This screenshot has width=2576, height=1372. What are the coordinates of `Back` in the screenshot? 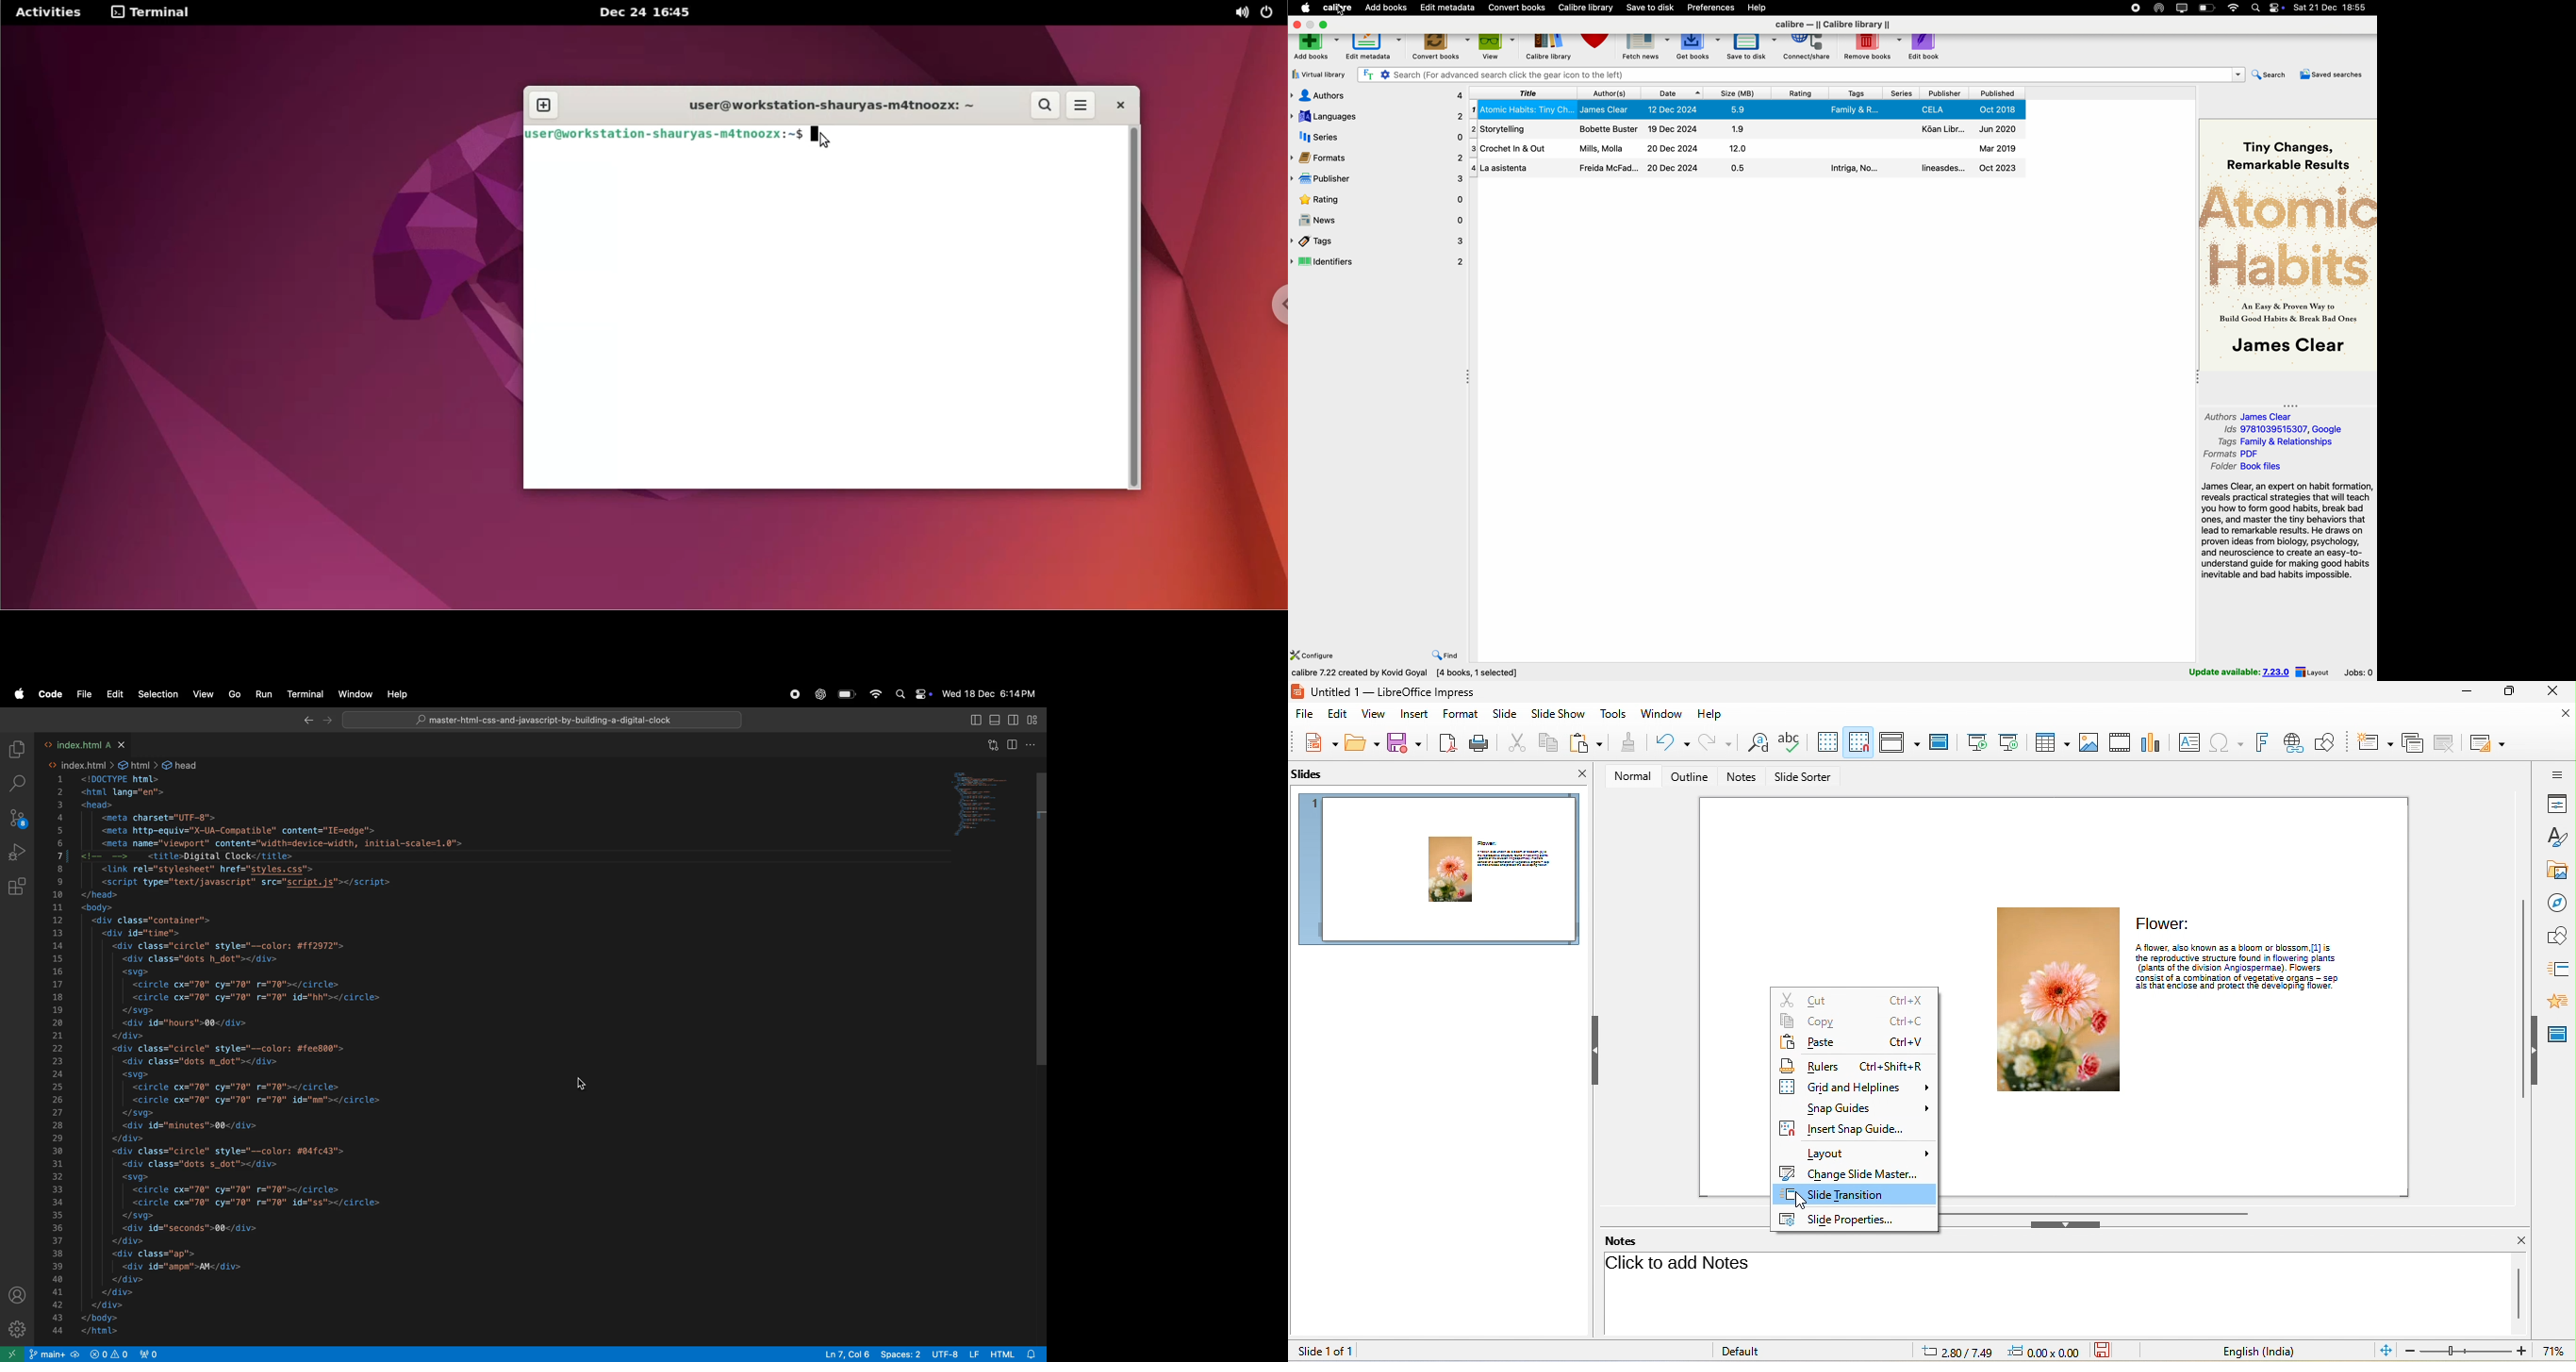 It's located at (324, 718).